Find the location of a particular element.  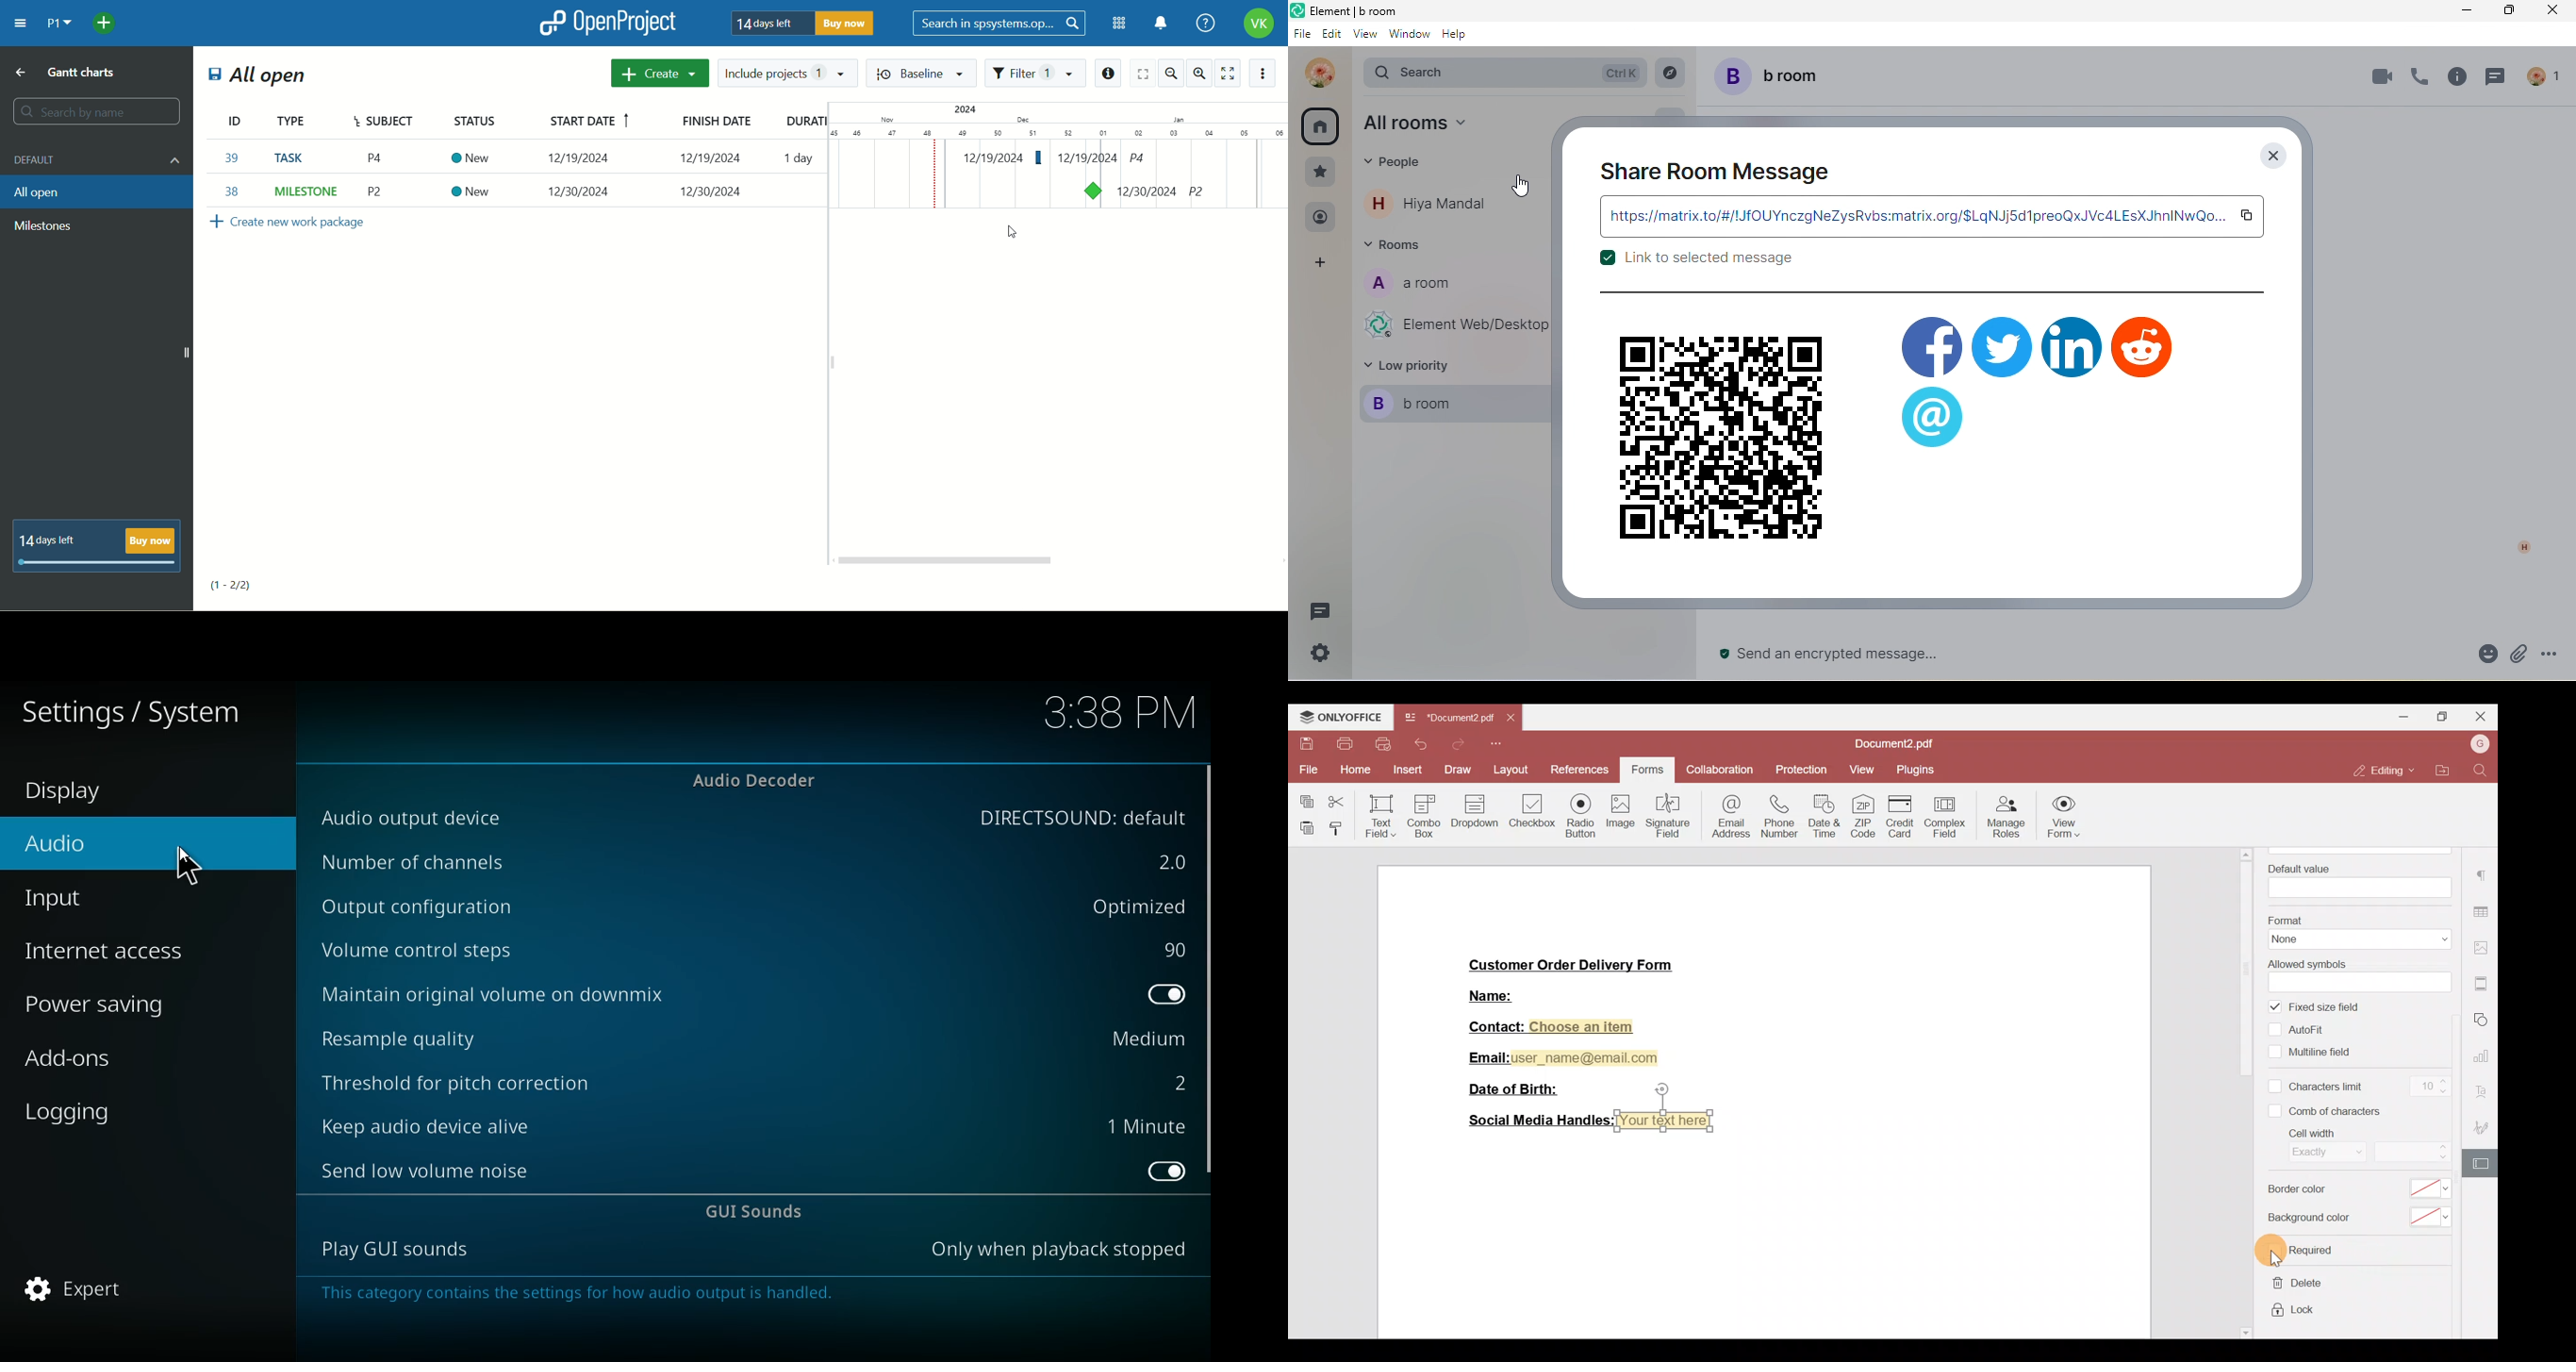

ID is located at coordinates (237, 116).